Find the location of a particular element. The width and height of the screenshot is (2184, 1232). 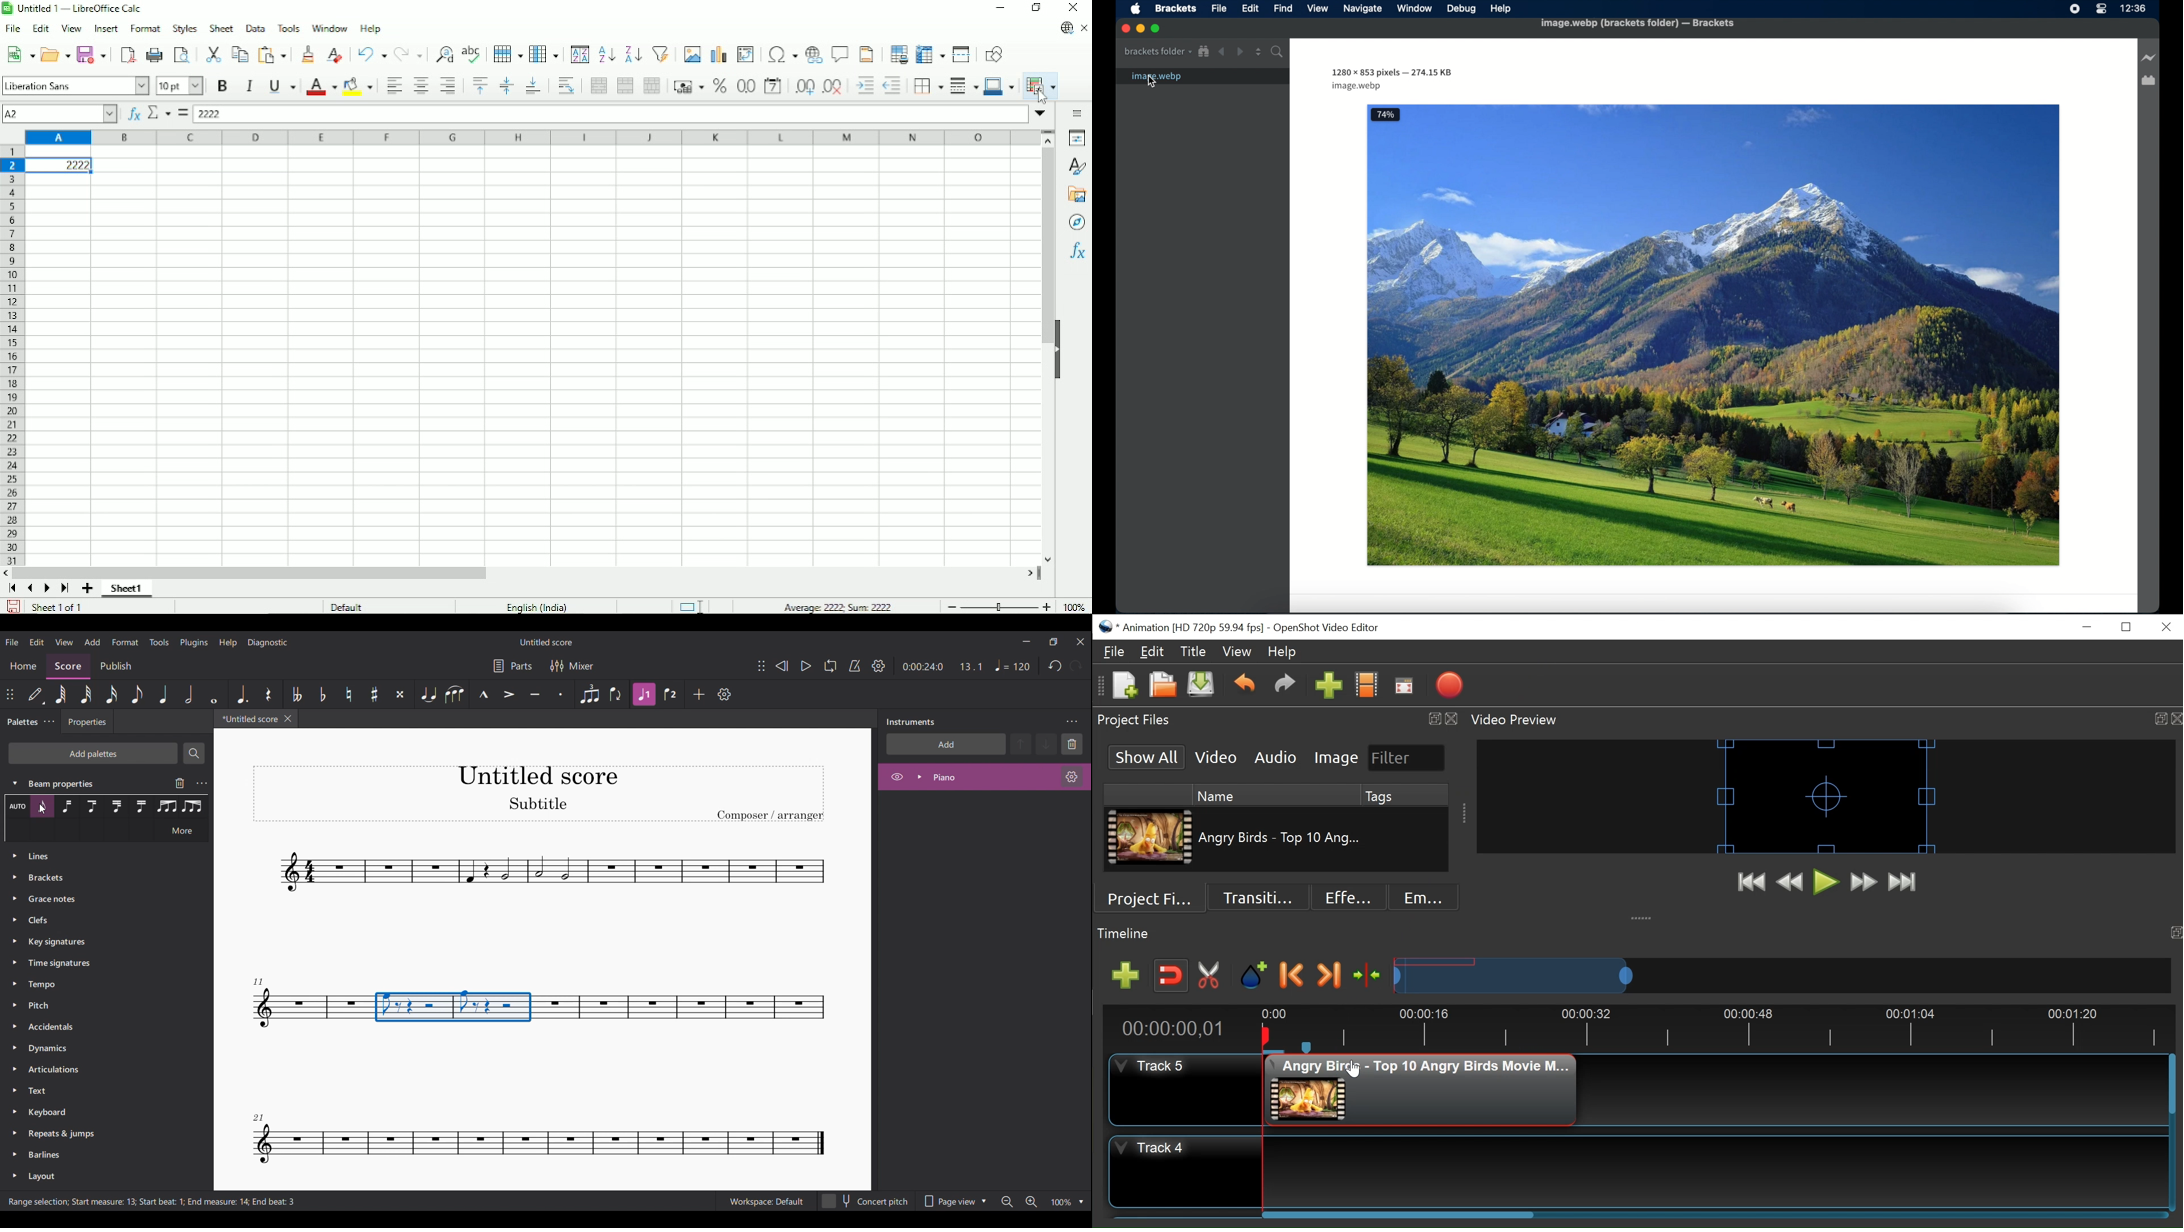

Timeline is located at coordinates (1717, 1028).